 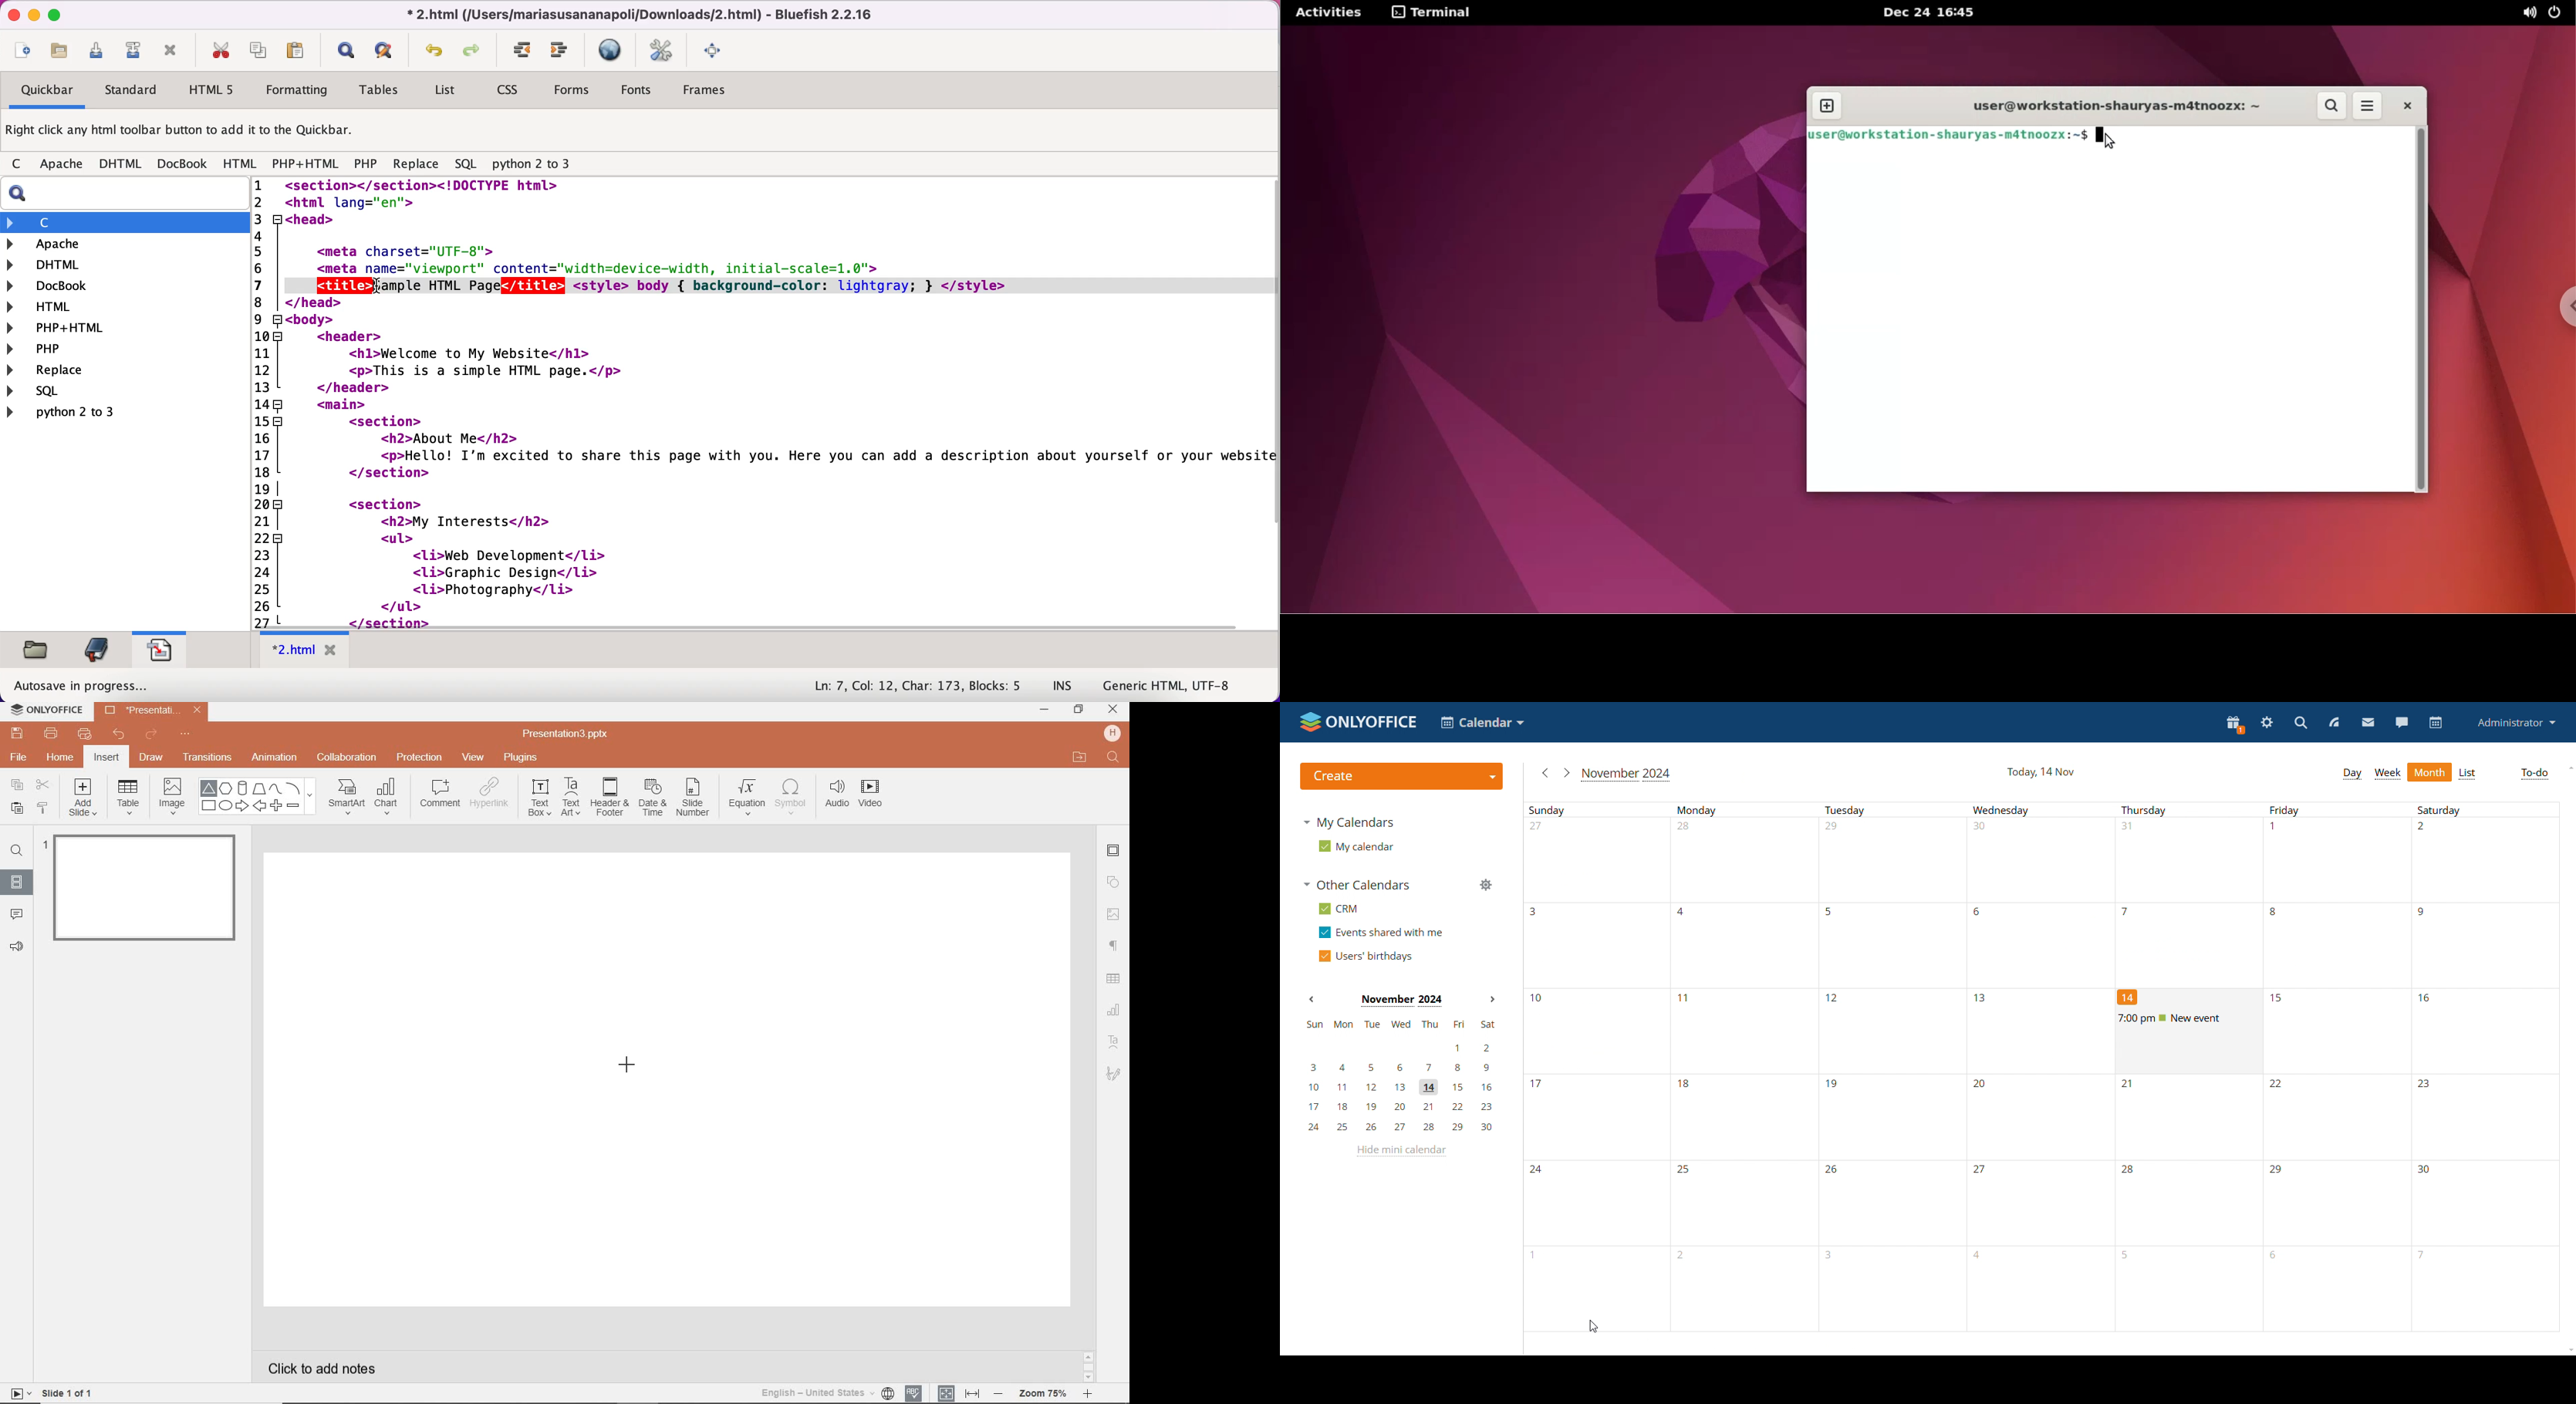 I want to click on EQUATION, so click(x=748, y=800).